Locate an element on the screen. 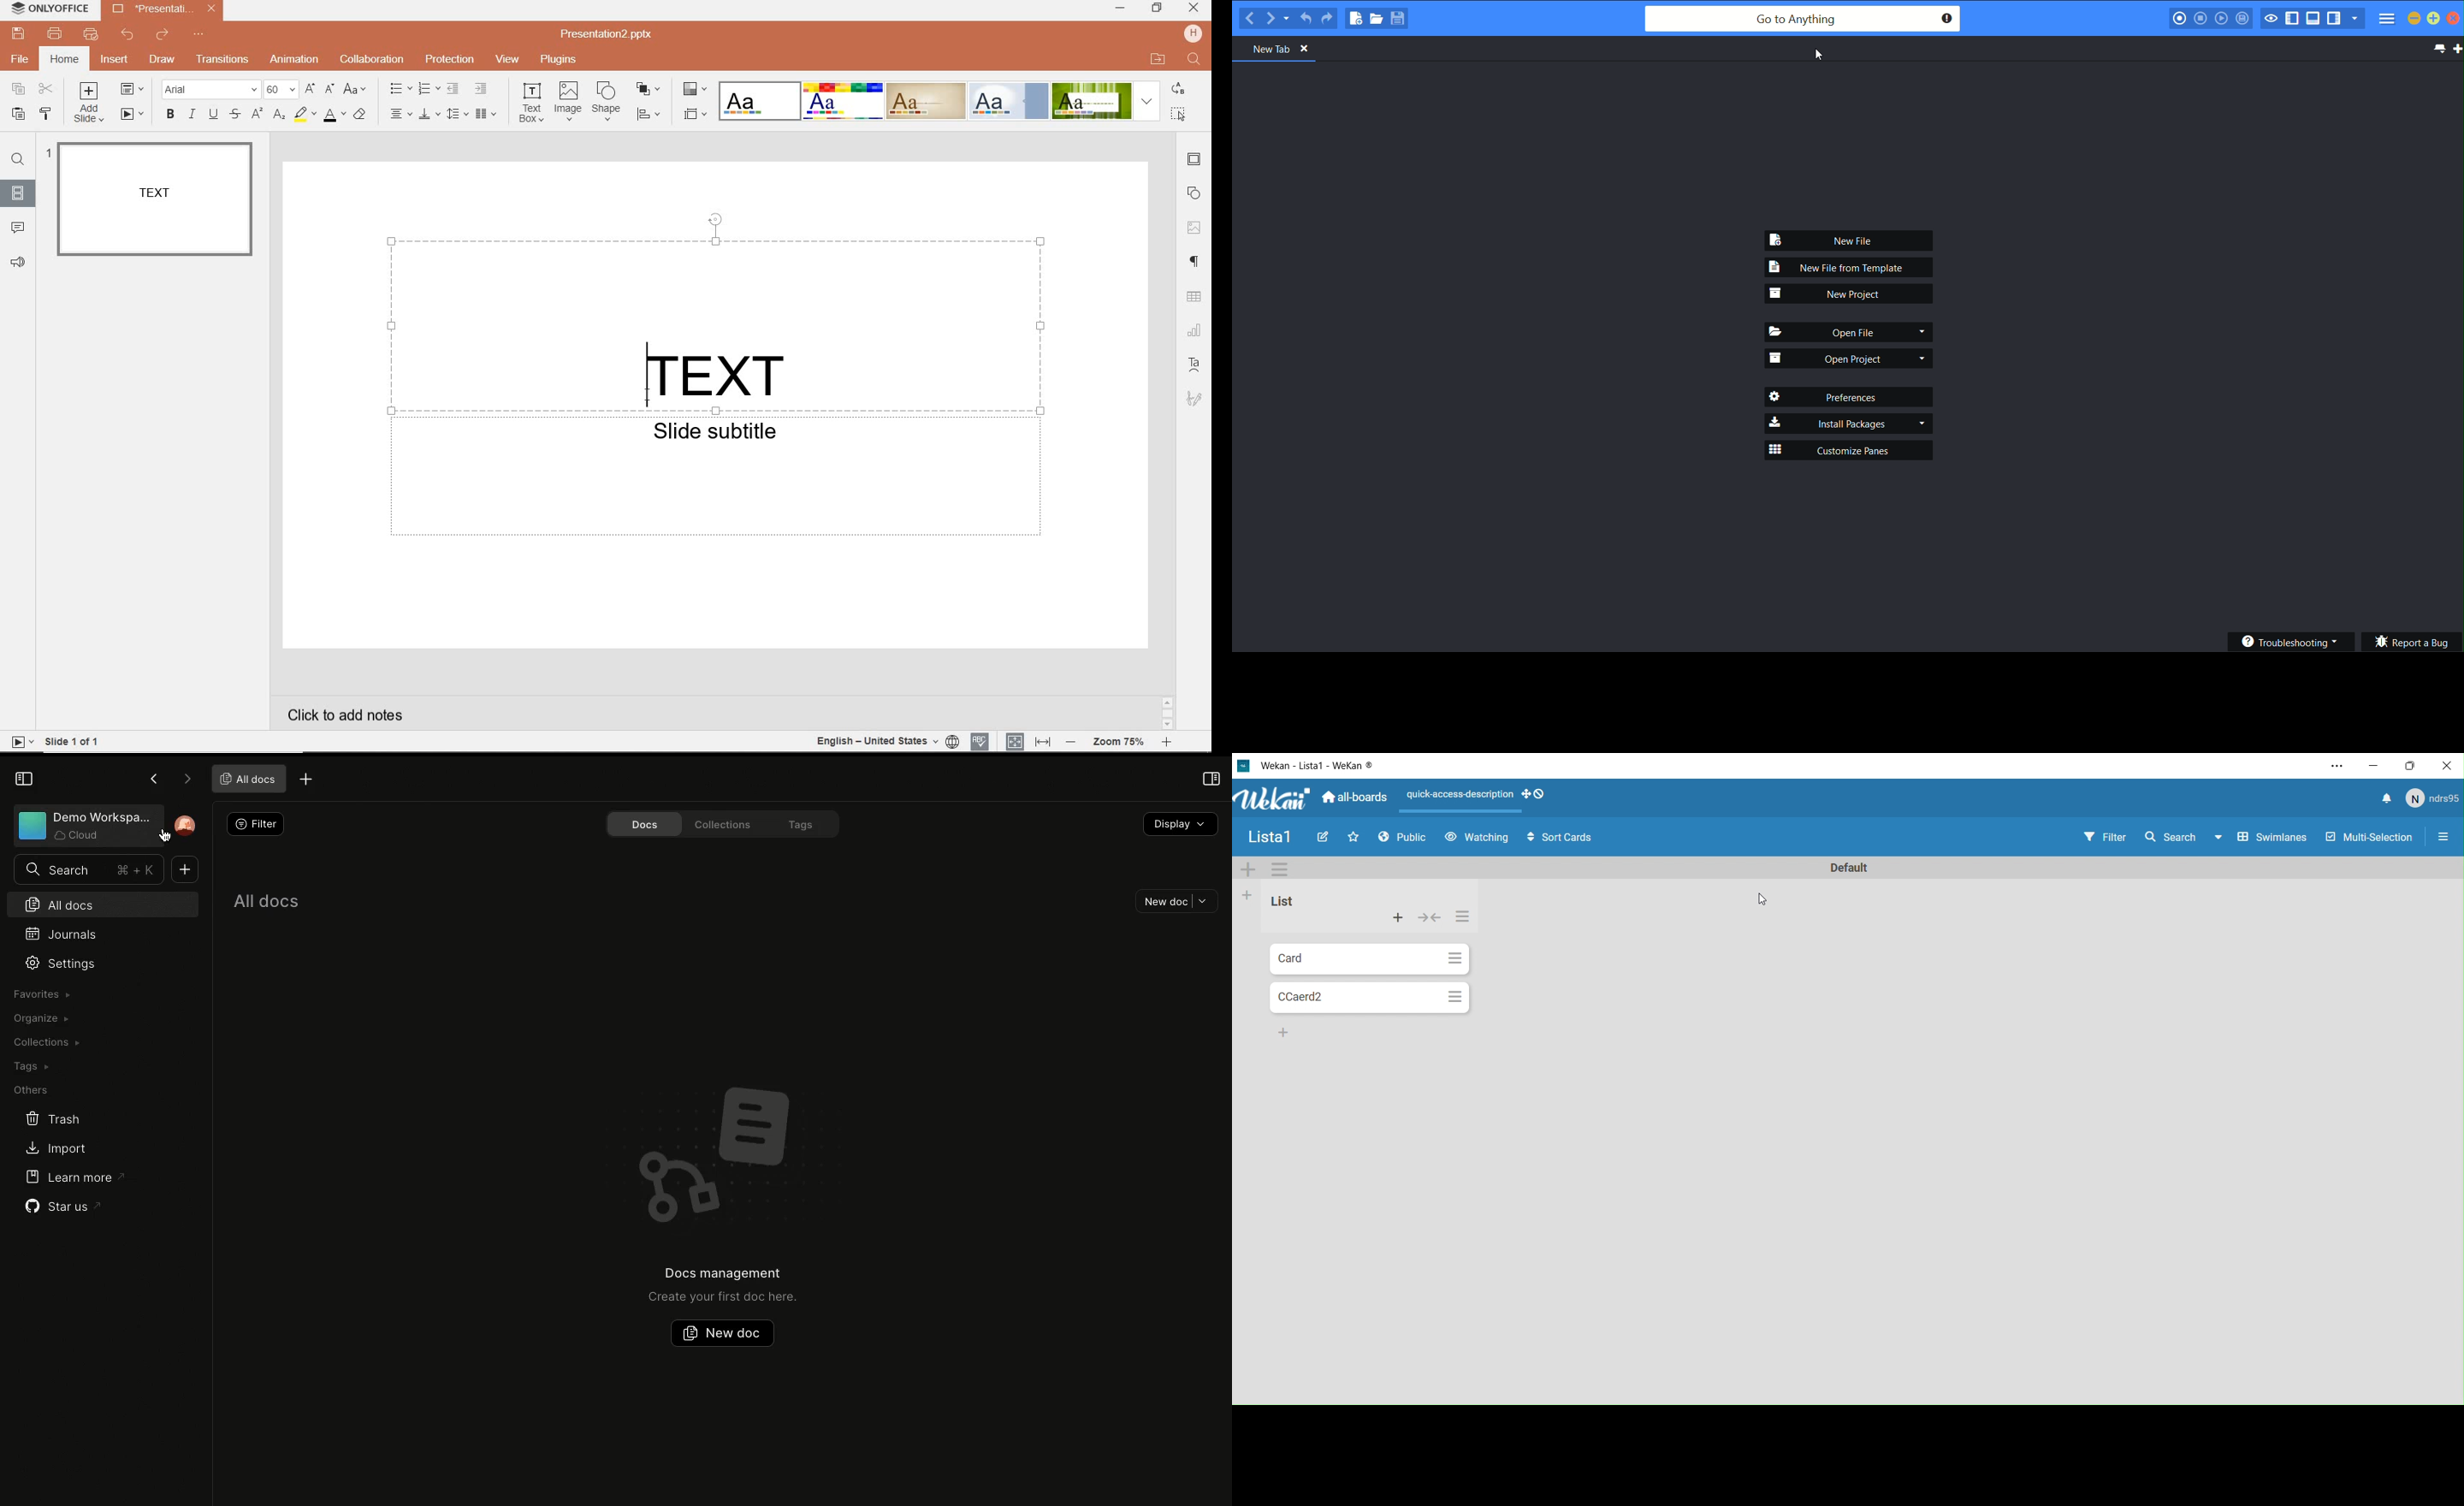 Image resolution: width=2464 pixels, height=1512 pixels. HIGHLIGHT COLOR is located at coordinates (303, 115).